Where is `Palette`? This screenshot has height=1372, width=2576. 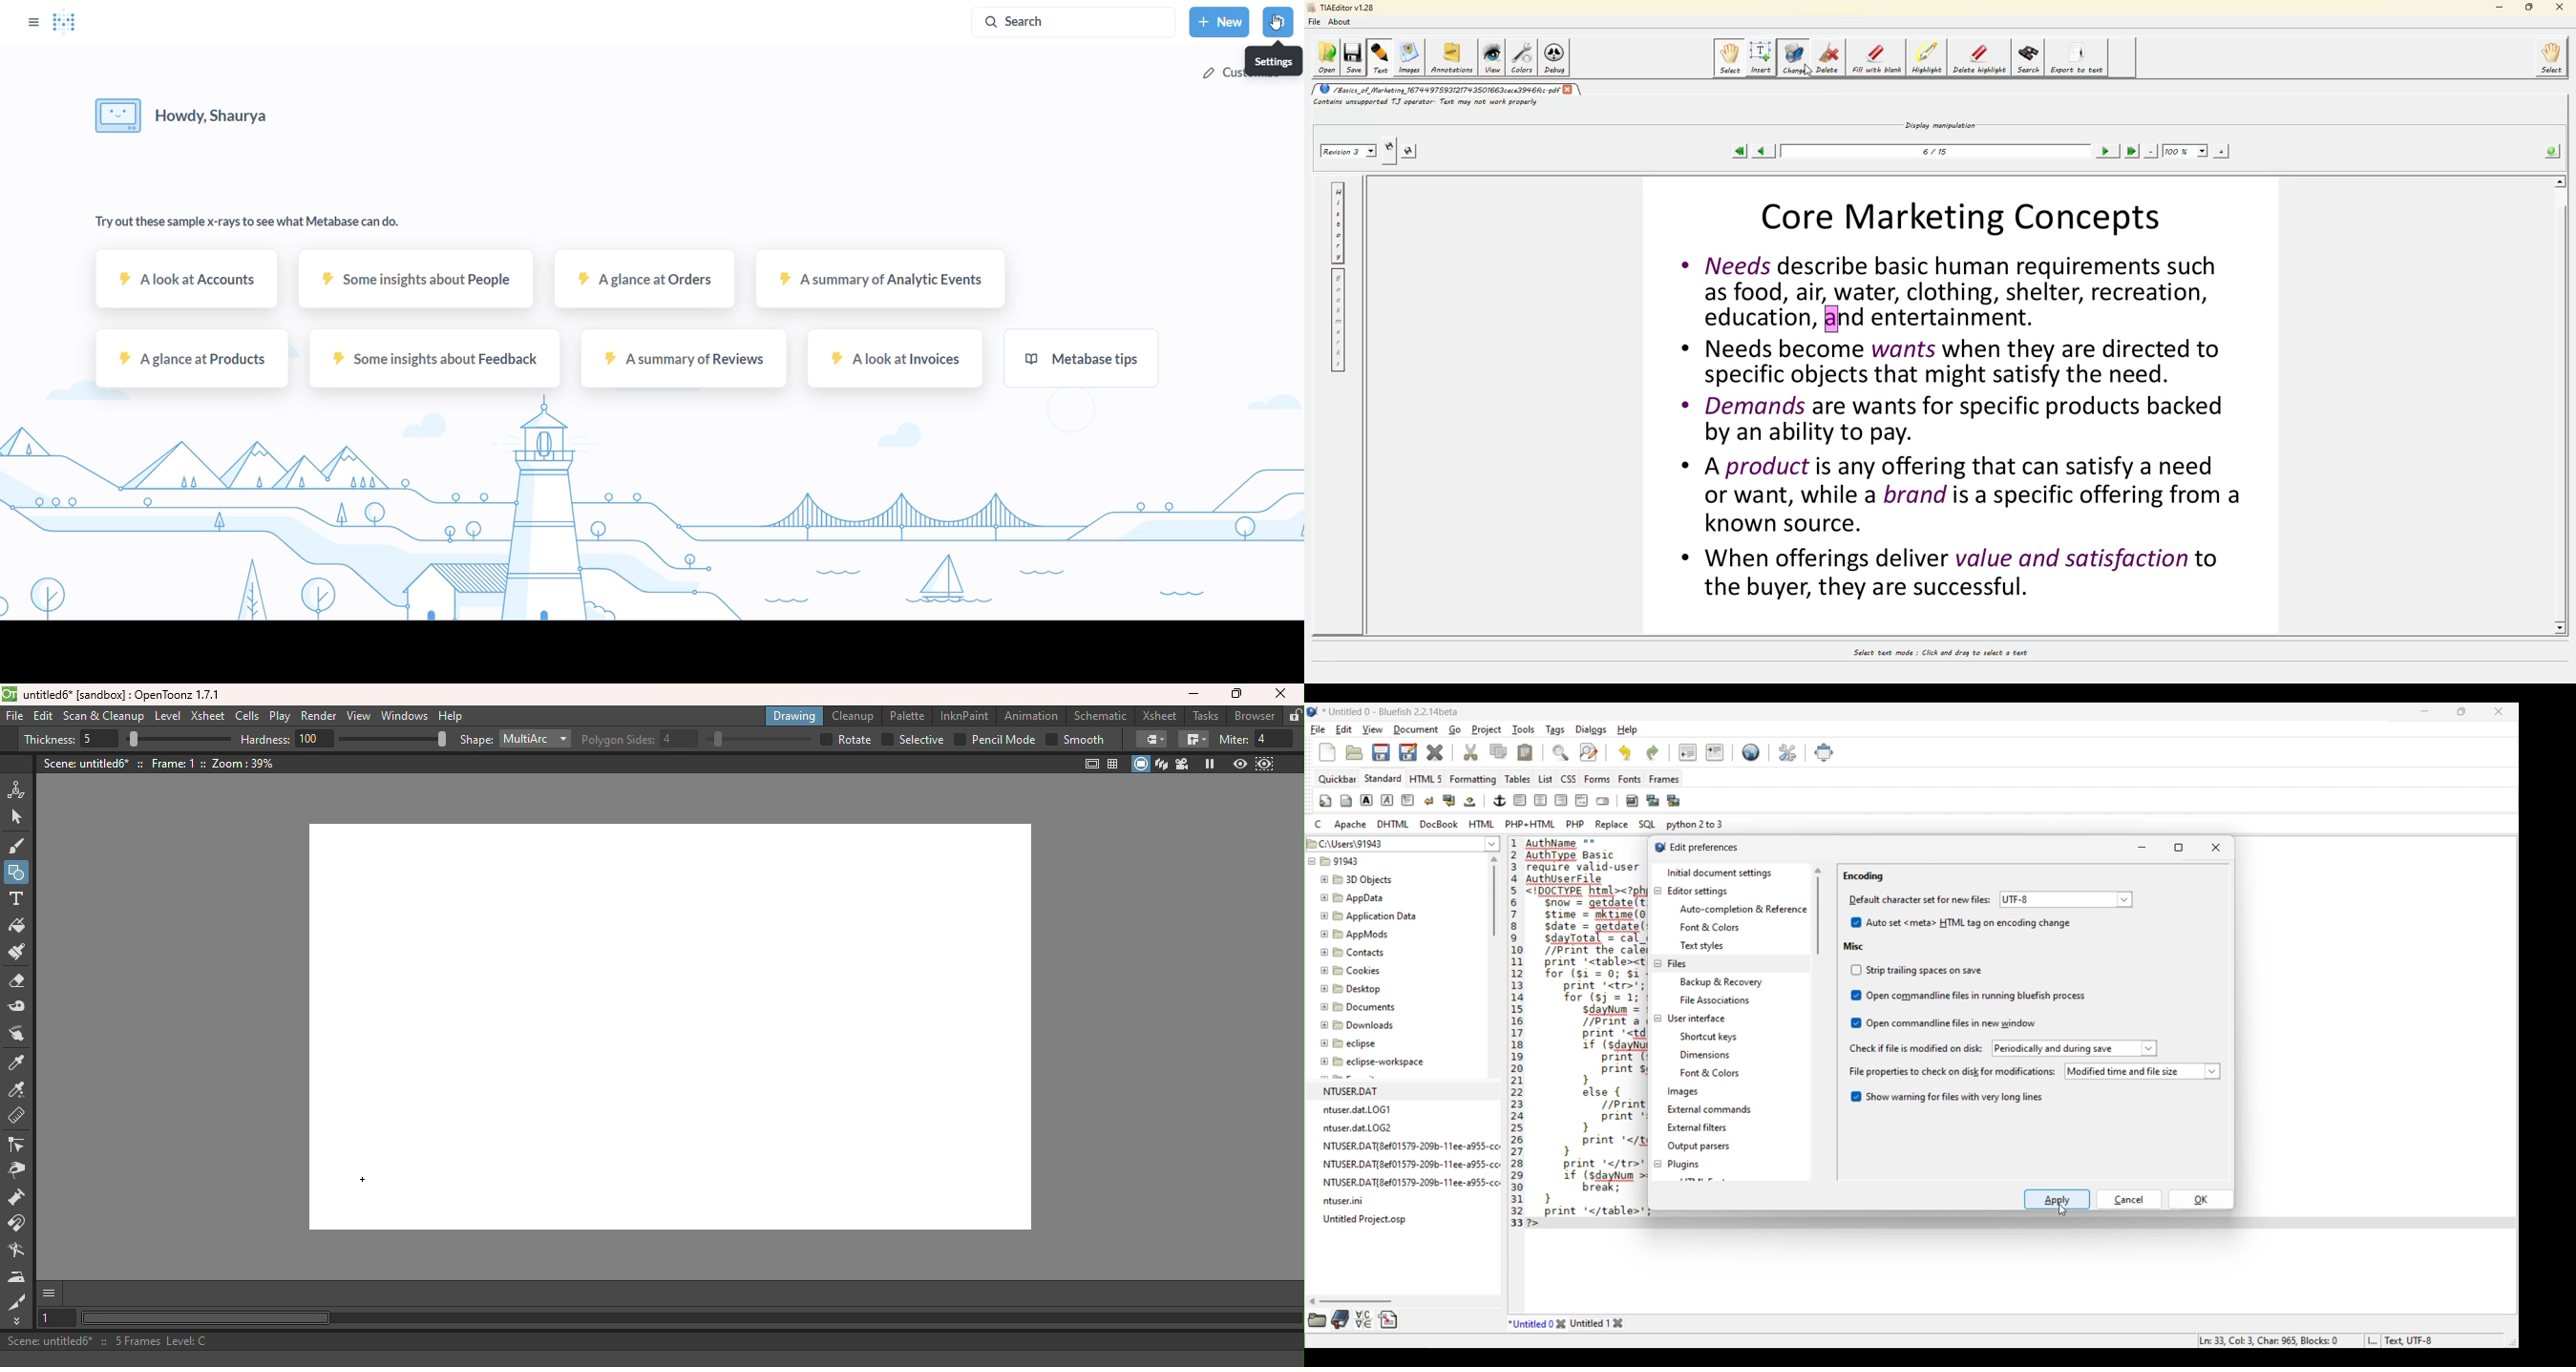 Palette is located at coordinates (906, 716).